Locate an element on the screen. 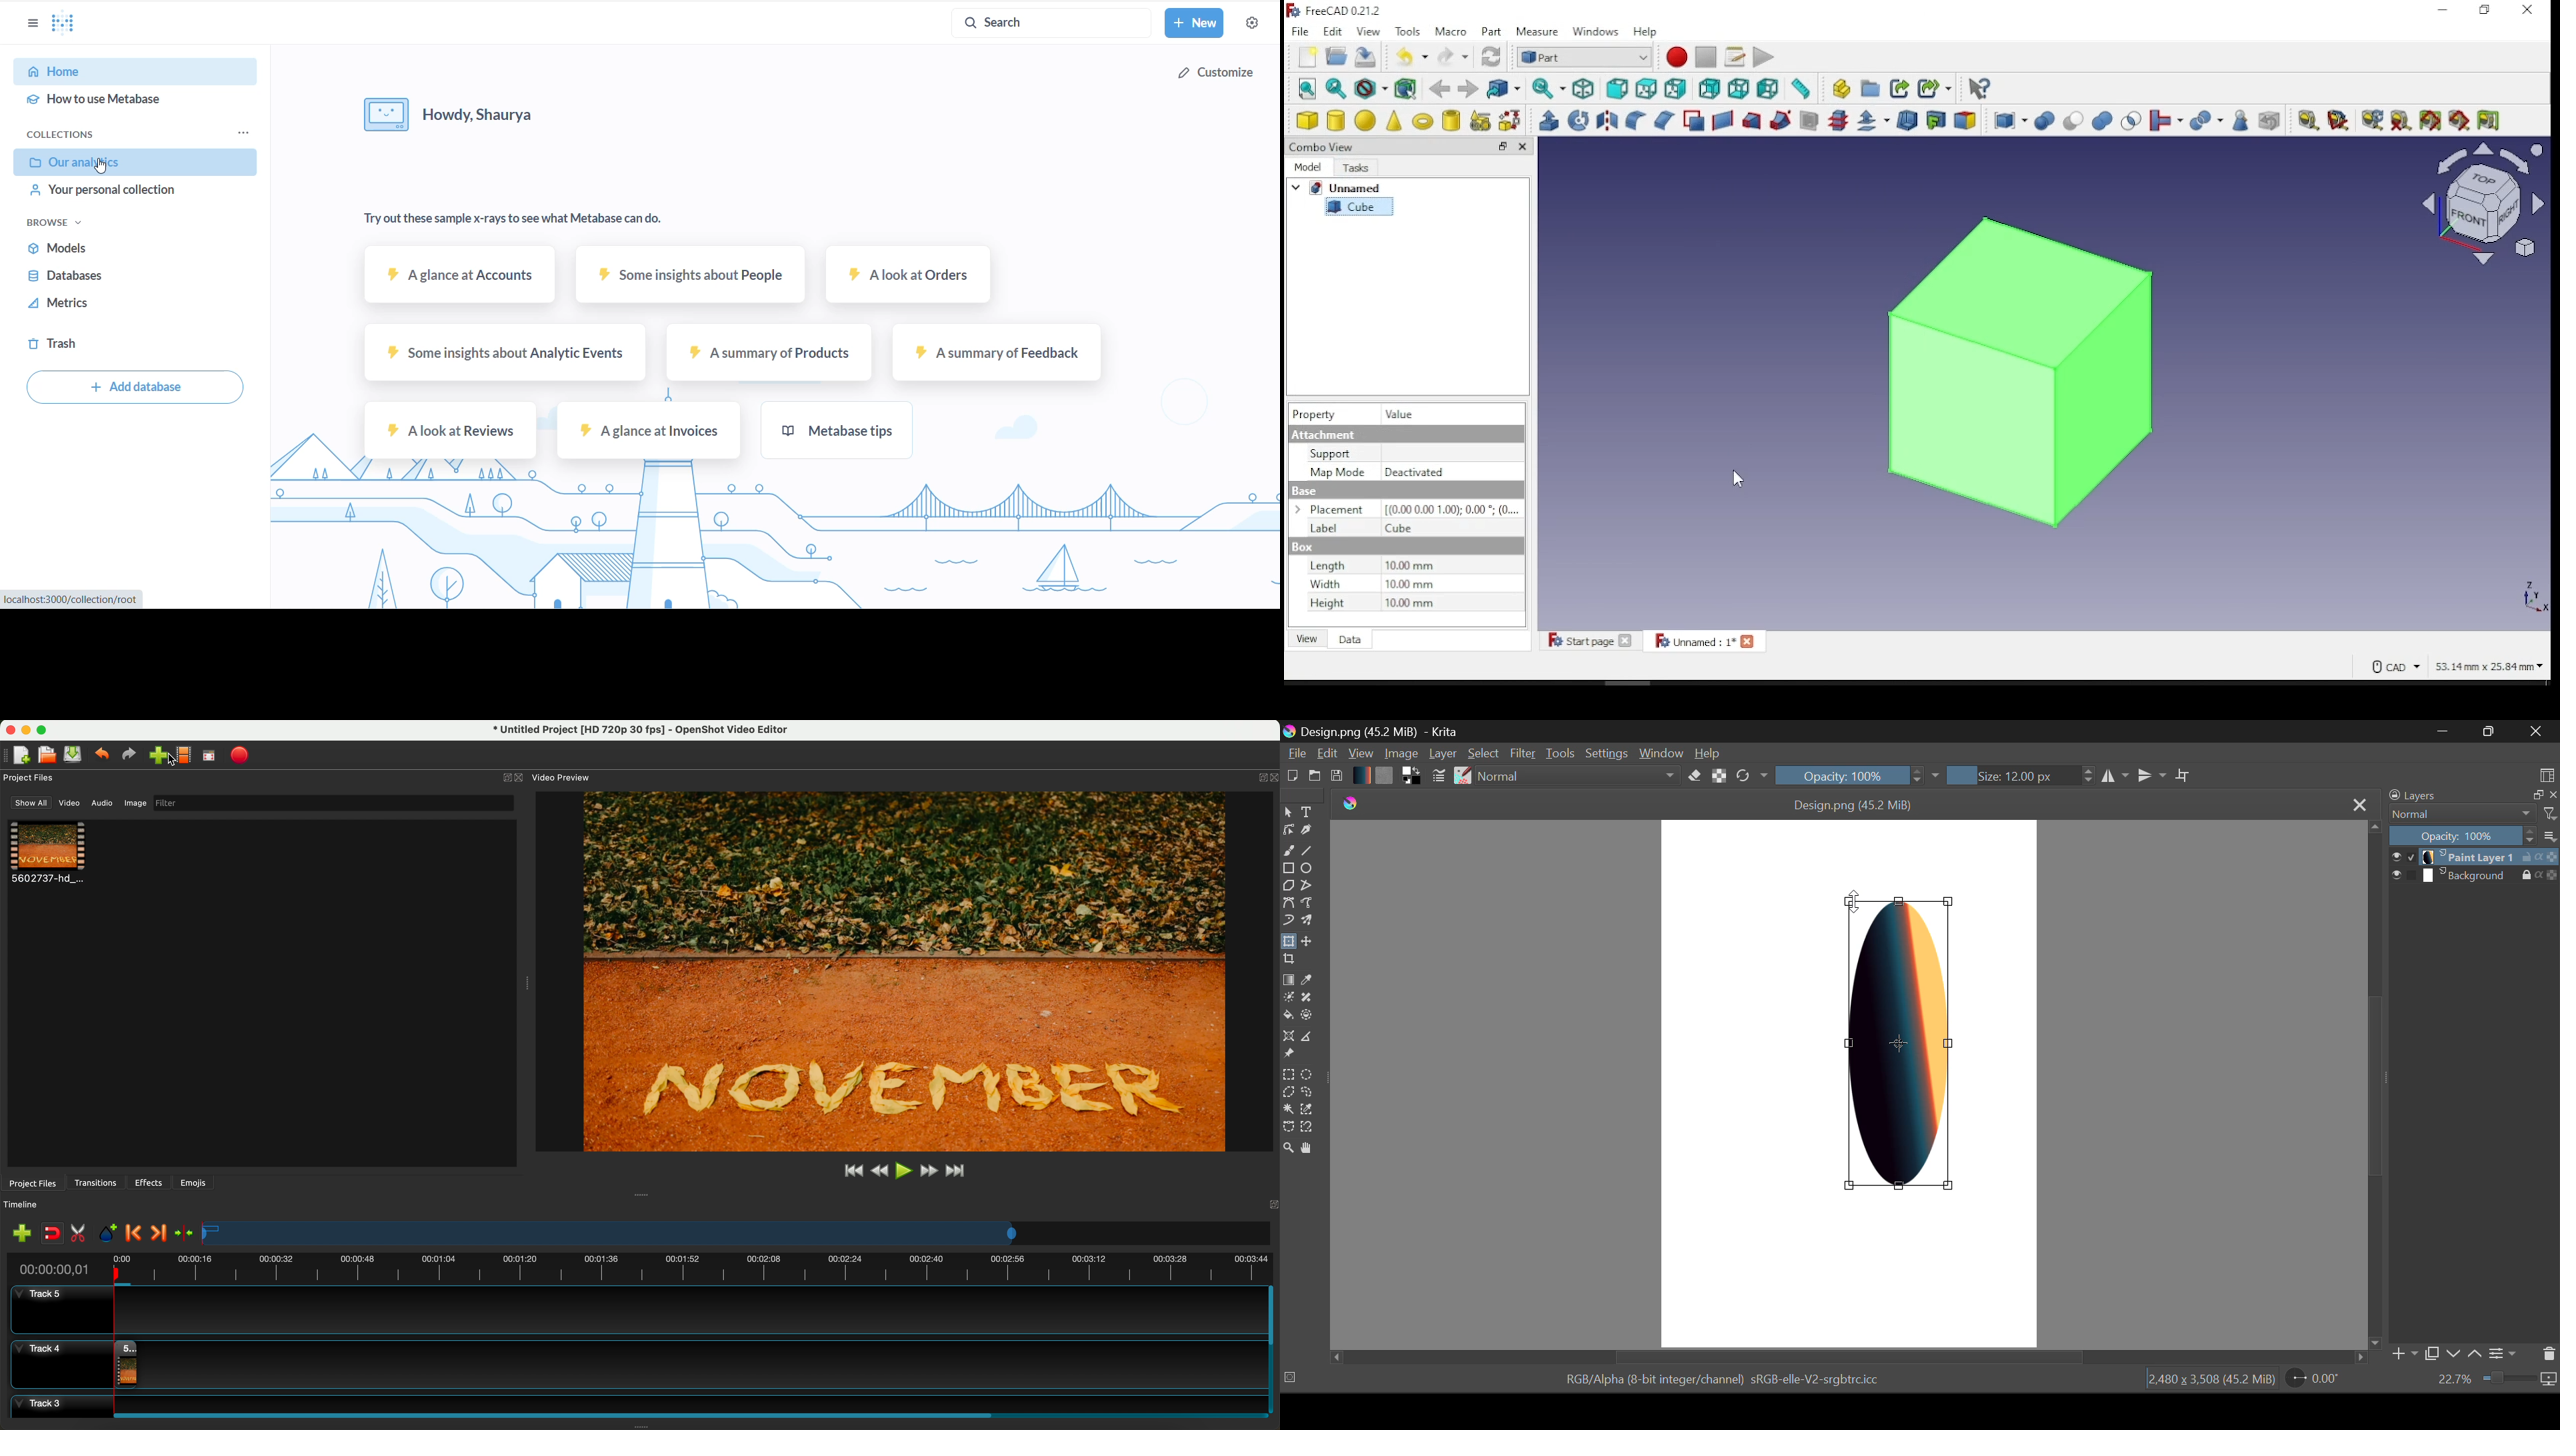 This screenshot has height=1456, width=2576. rear is located at coordinates (1709, 89).